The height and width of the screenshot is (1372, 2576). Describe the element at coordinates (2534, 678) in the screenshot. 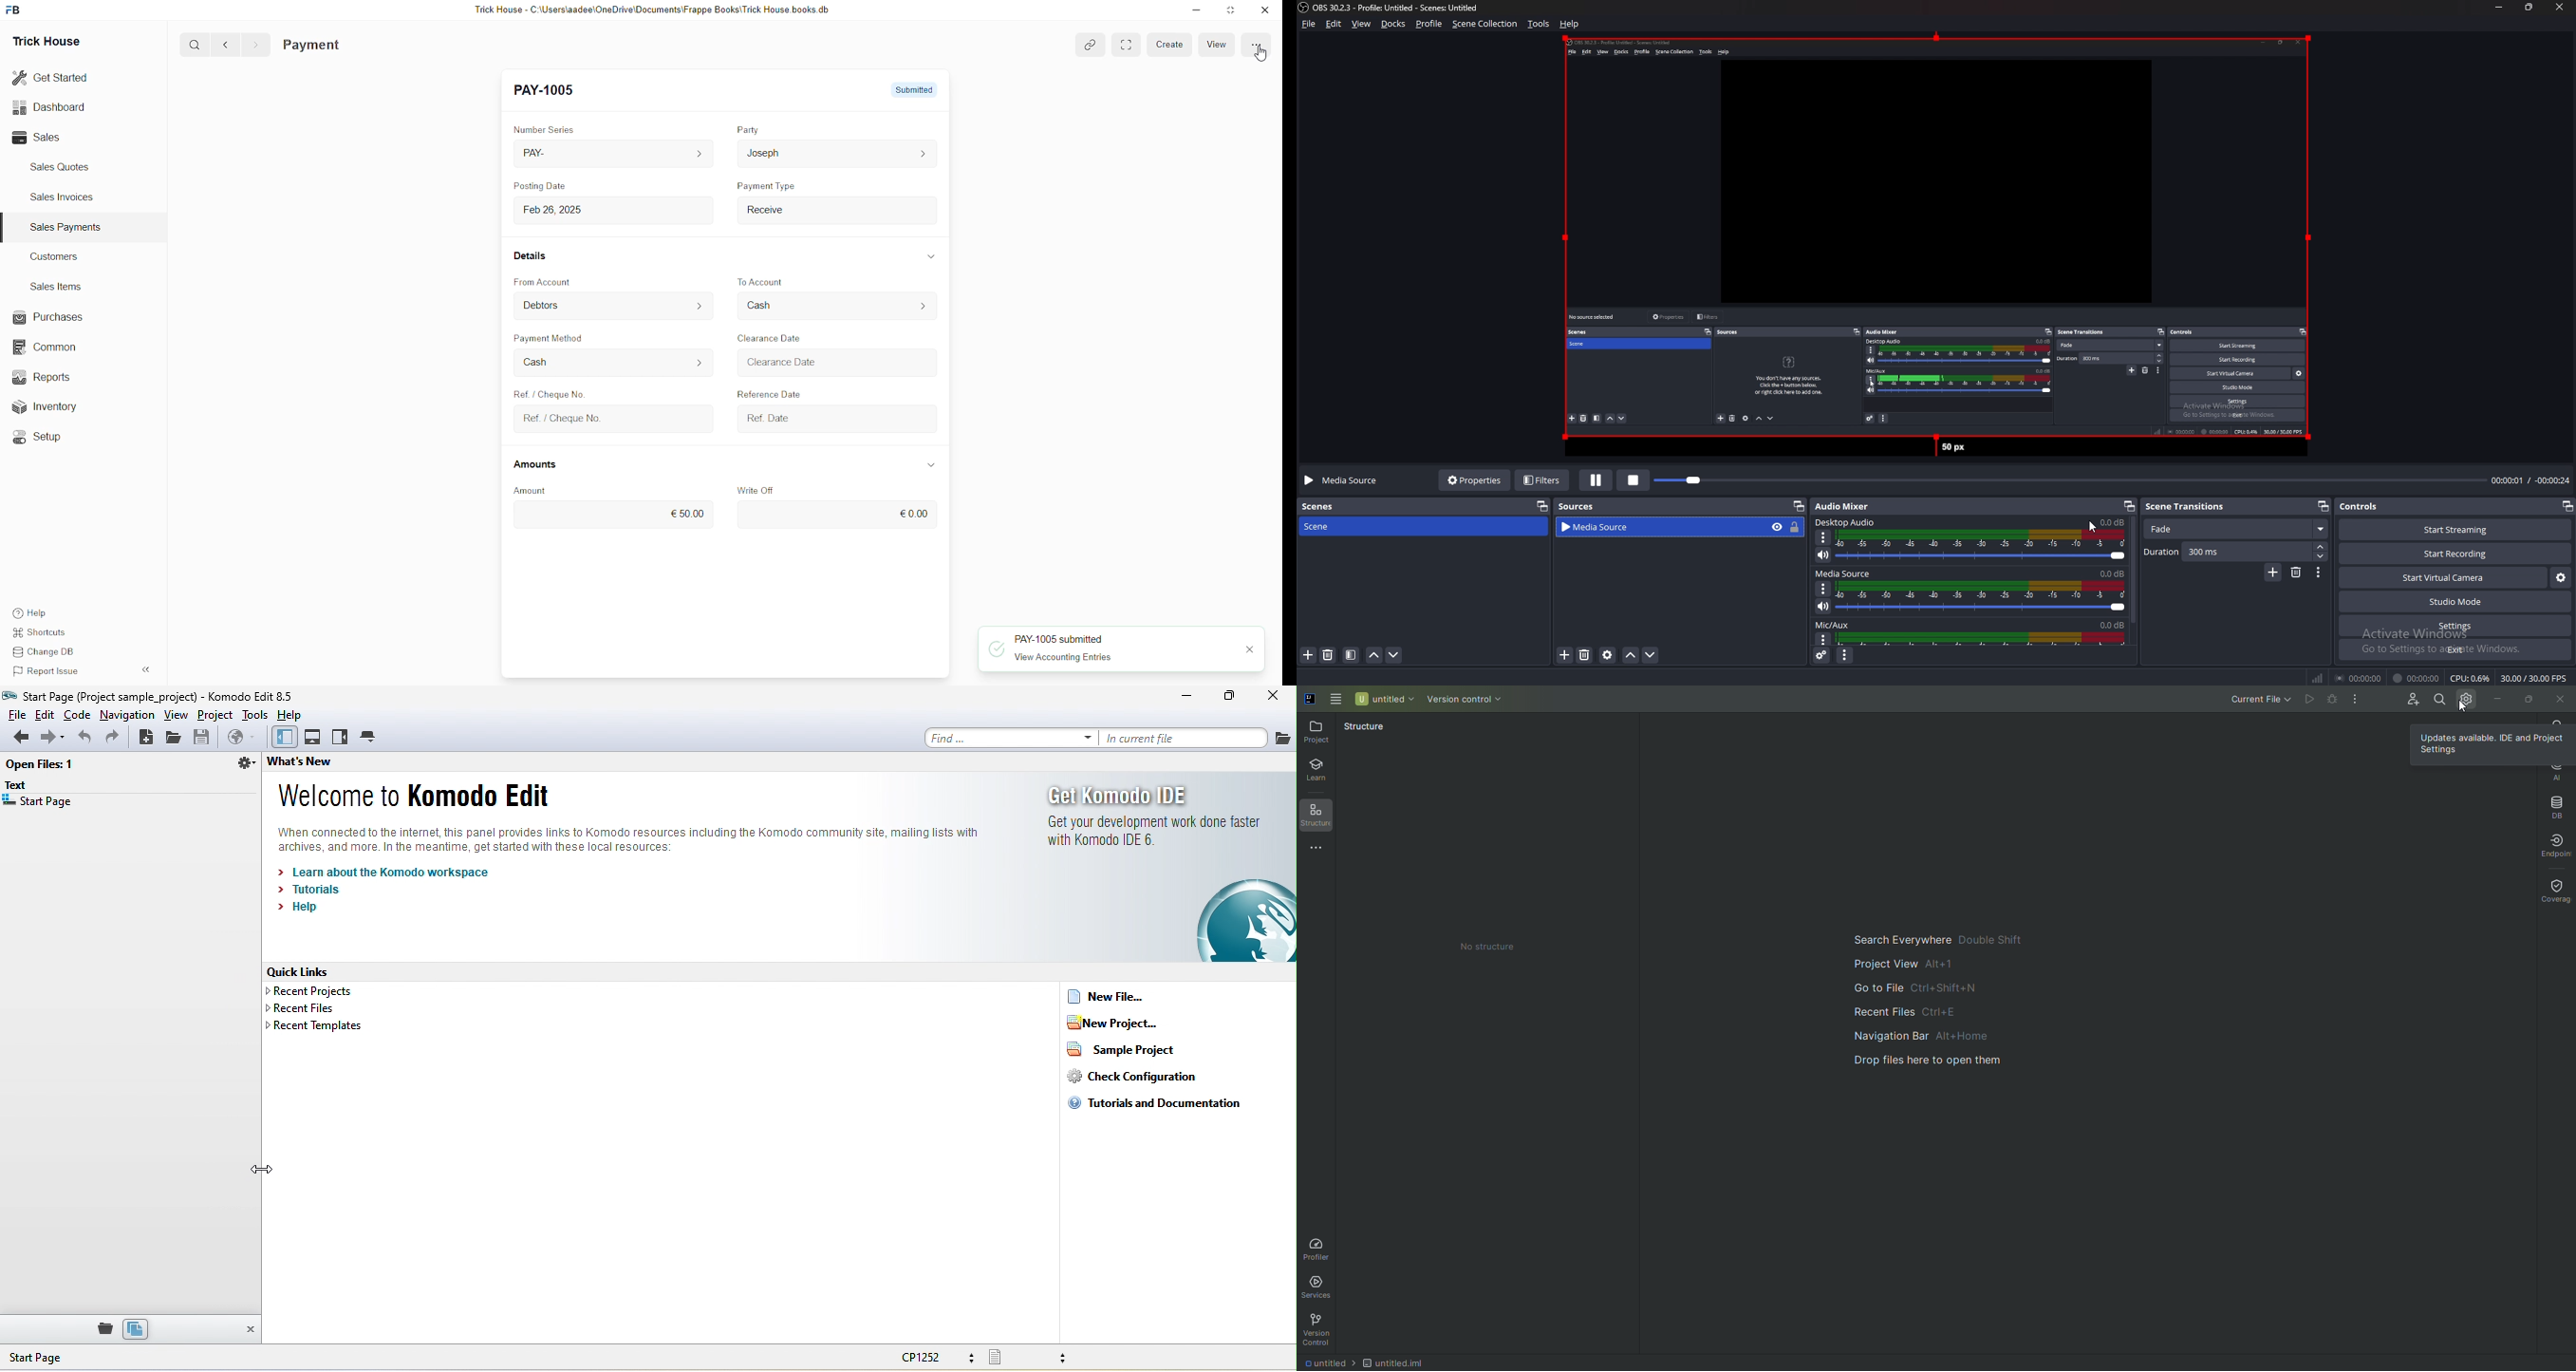

I see `30.00 / 30.00 FPS` at that location.